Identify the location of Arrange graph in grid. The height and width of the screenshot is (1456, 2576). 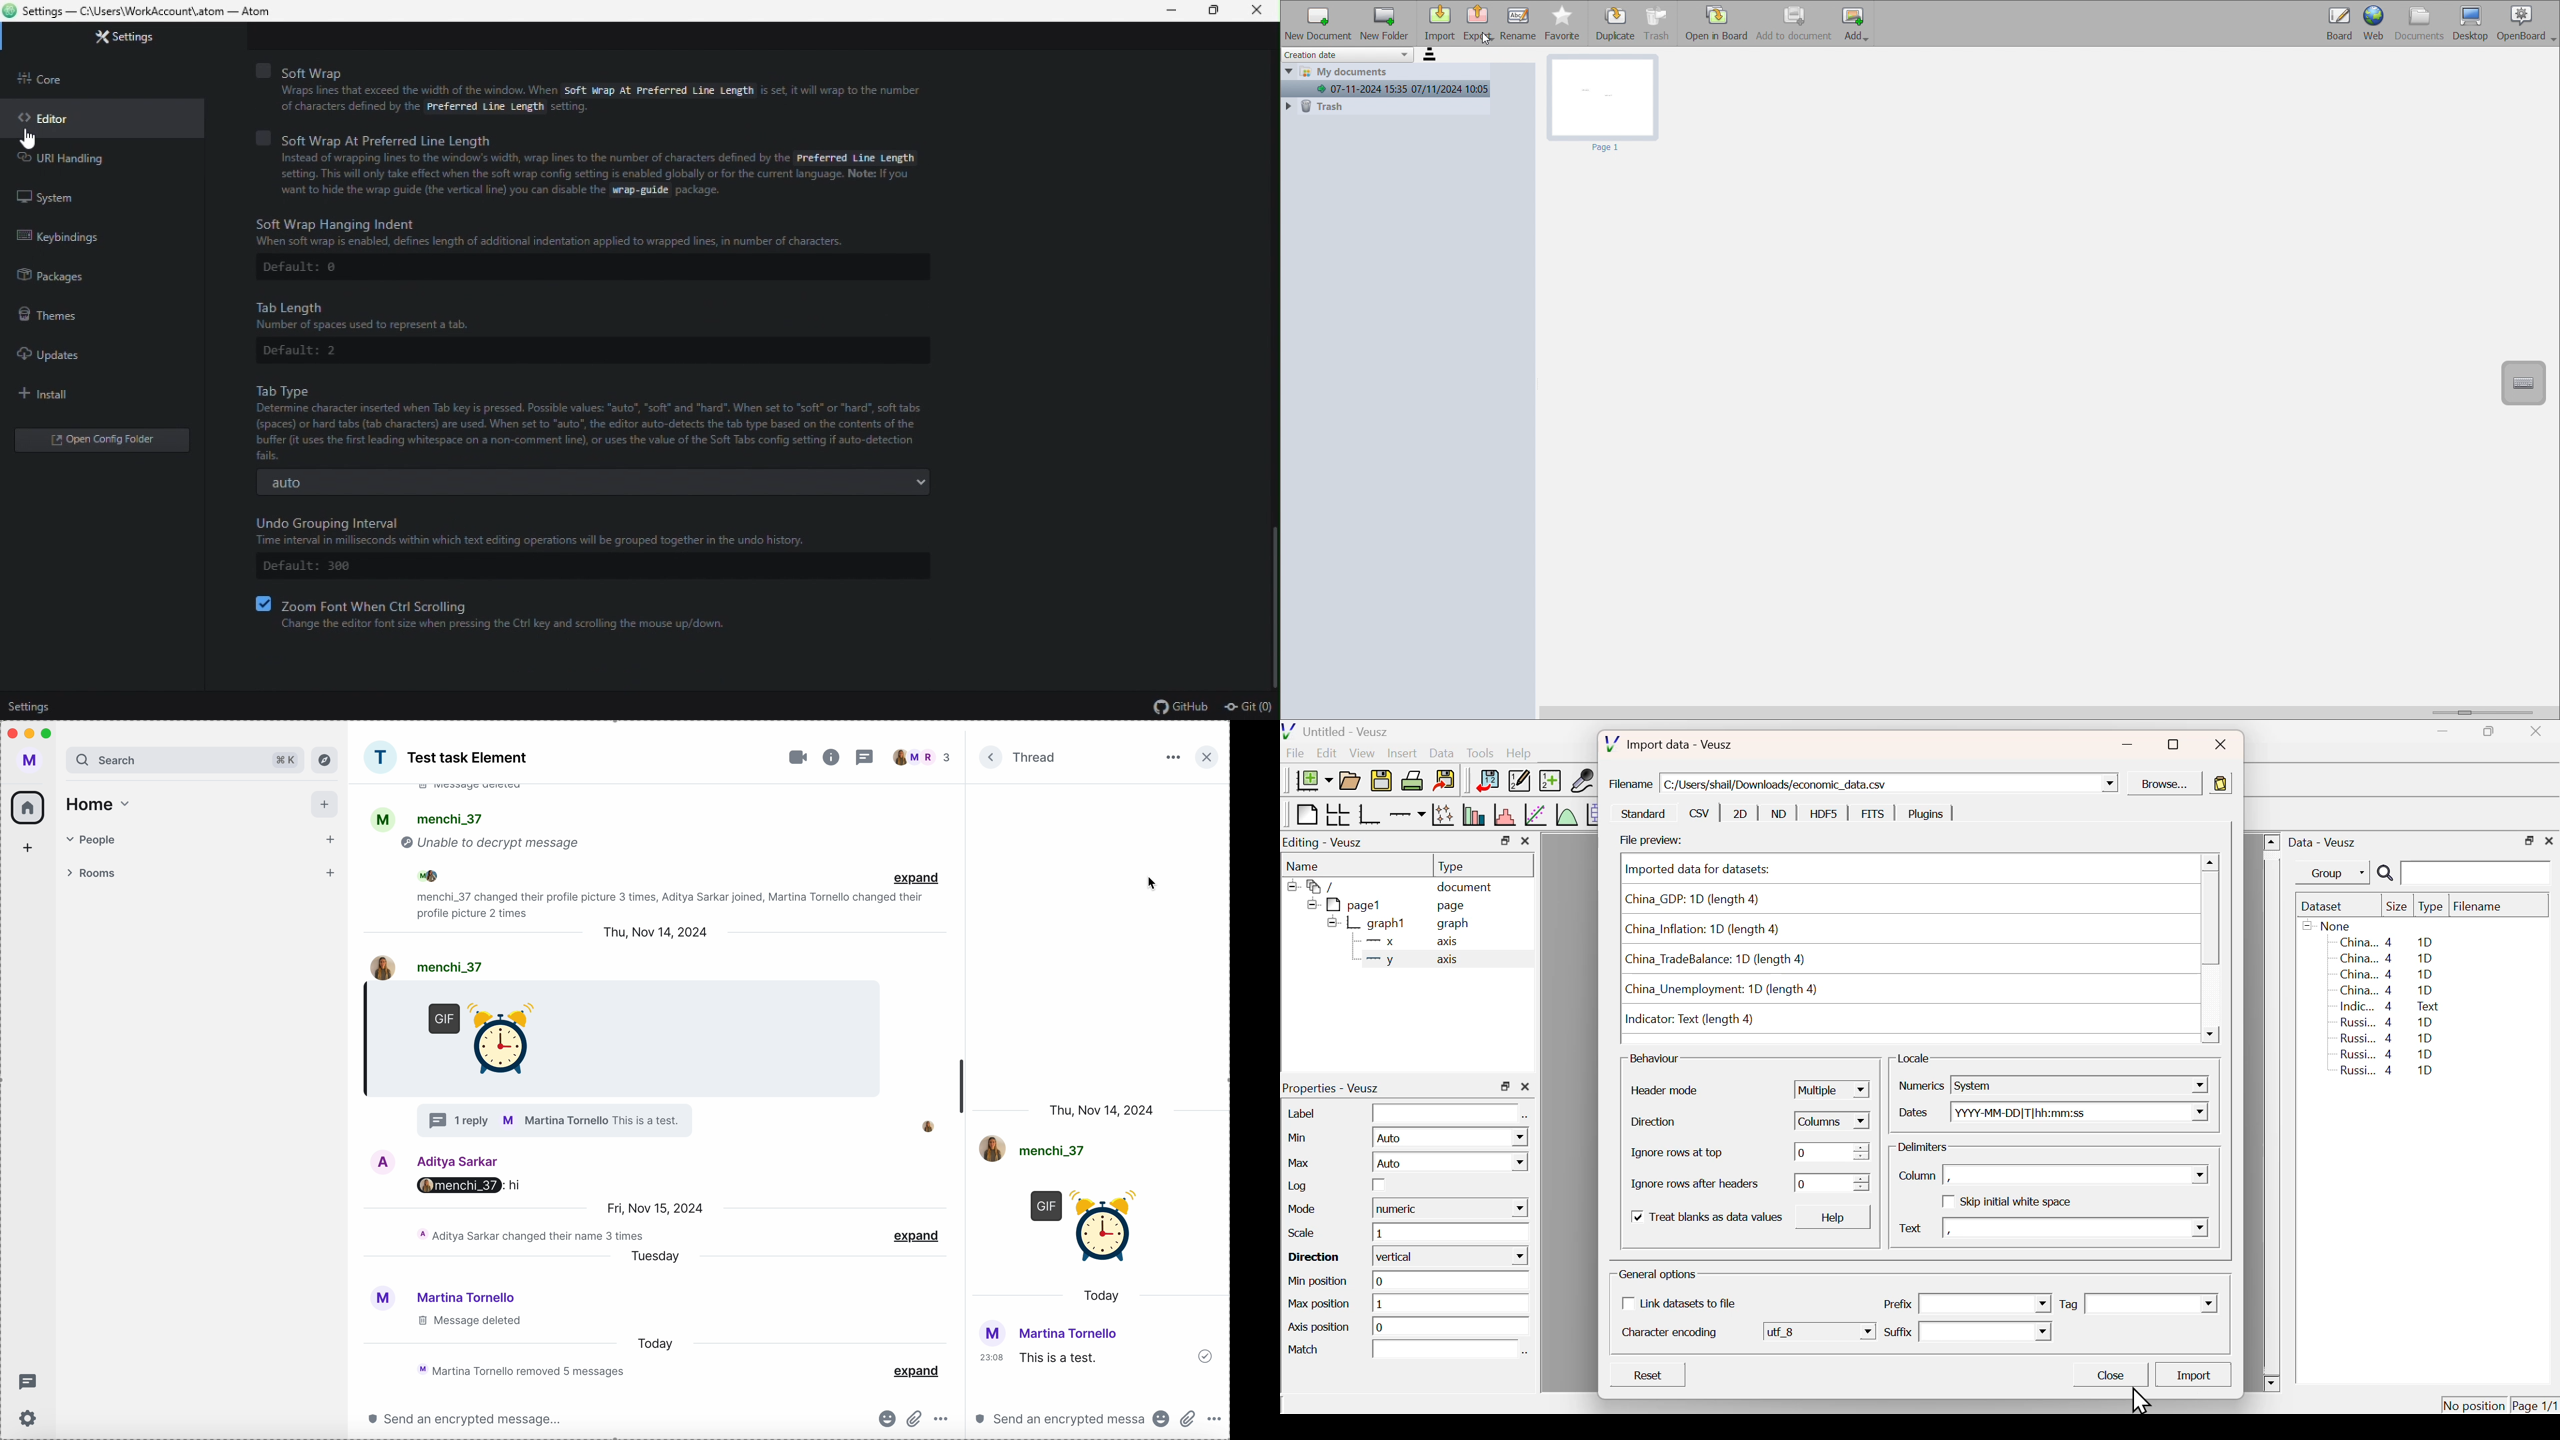
(1337, 814).